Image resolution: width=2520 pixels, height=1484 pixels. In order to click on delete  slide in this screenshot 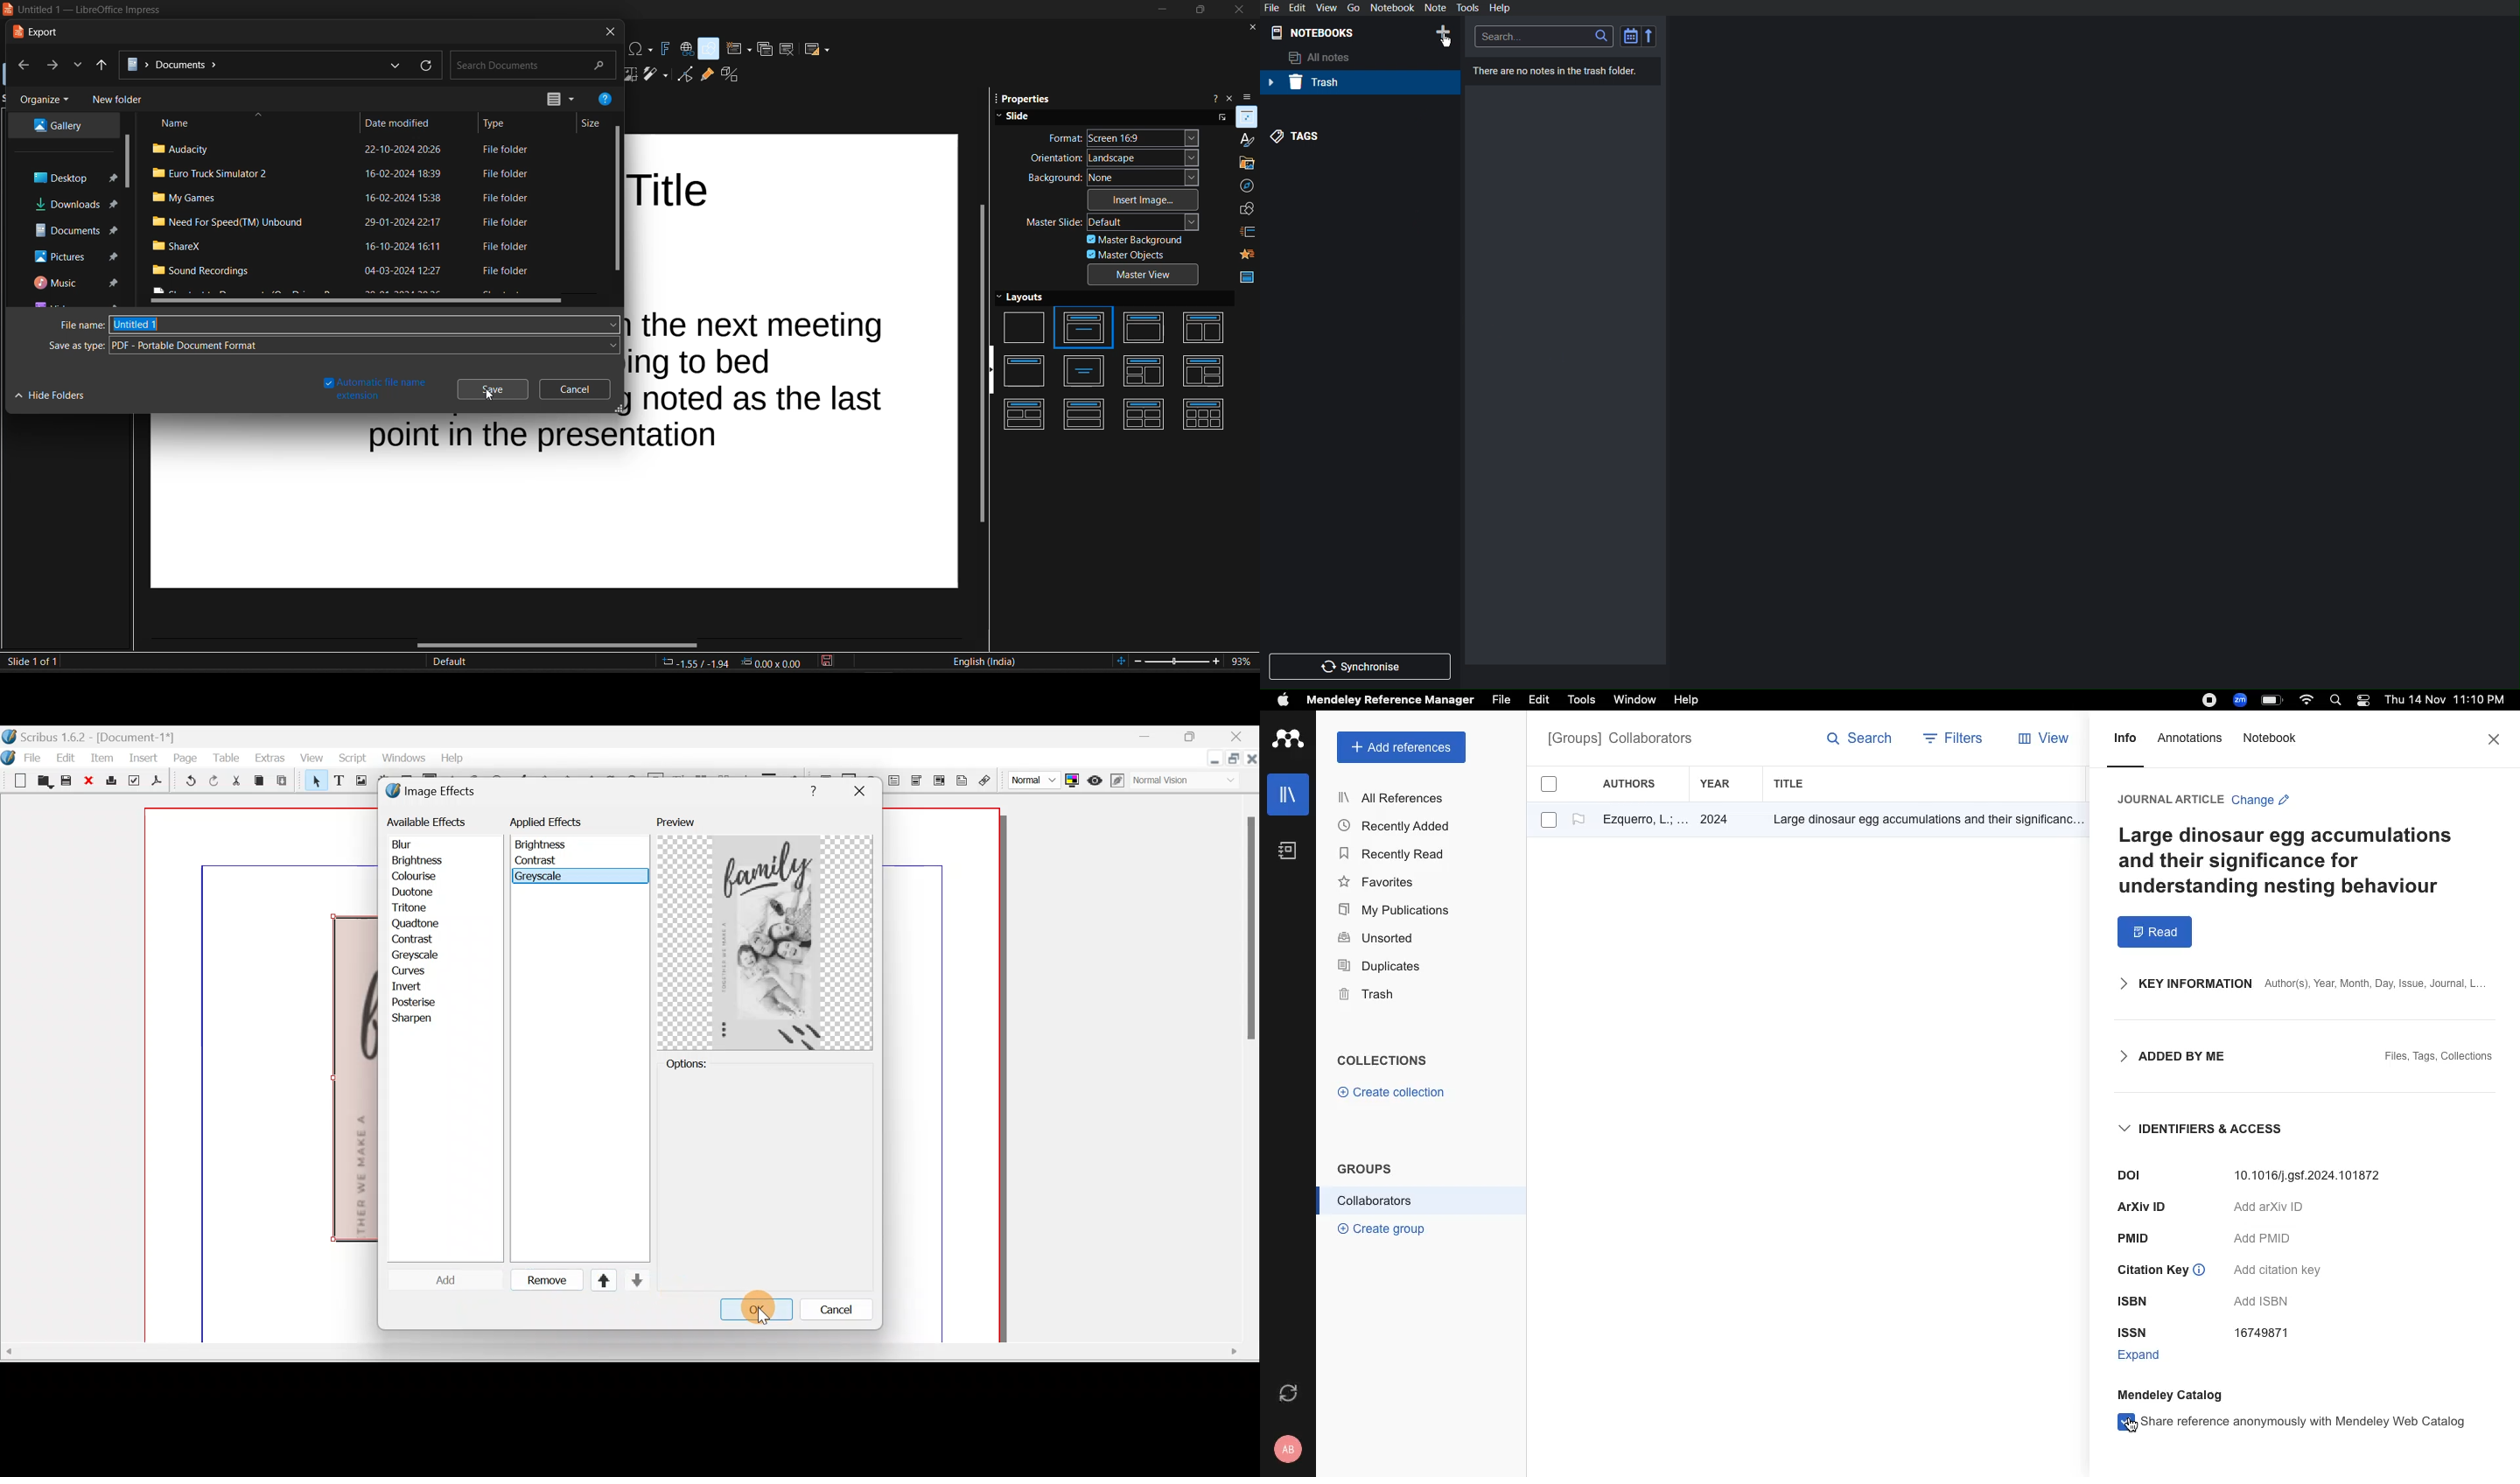, I will do `click(788, 49)`.